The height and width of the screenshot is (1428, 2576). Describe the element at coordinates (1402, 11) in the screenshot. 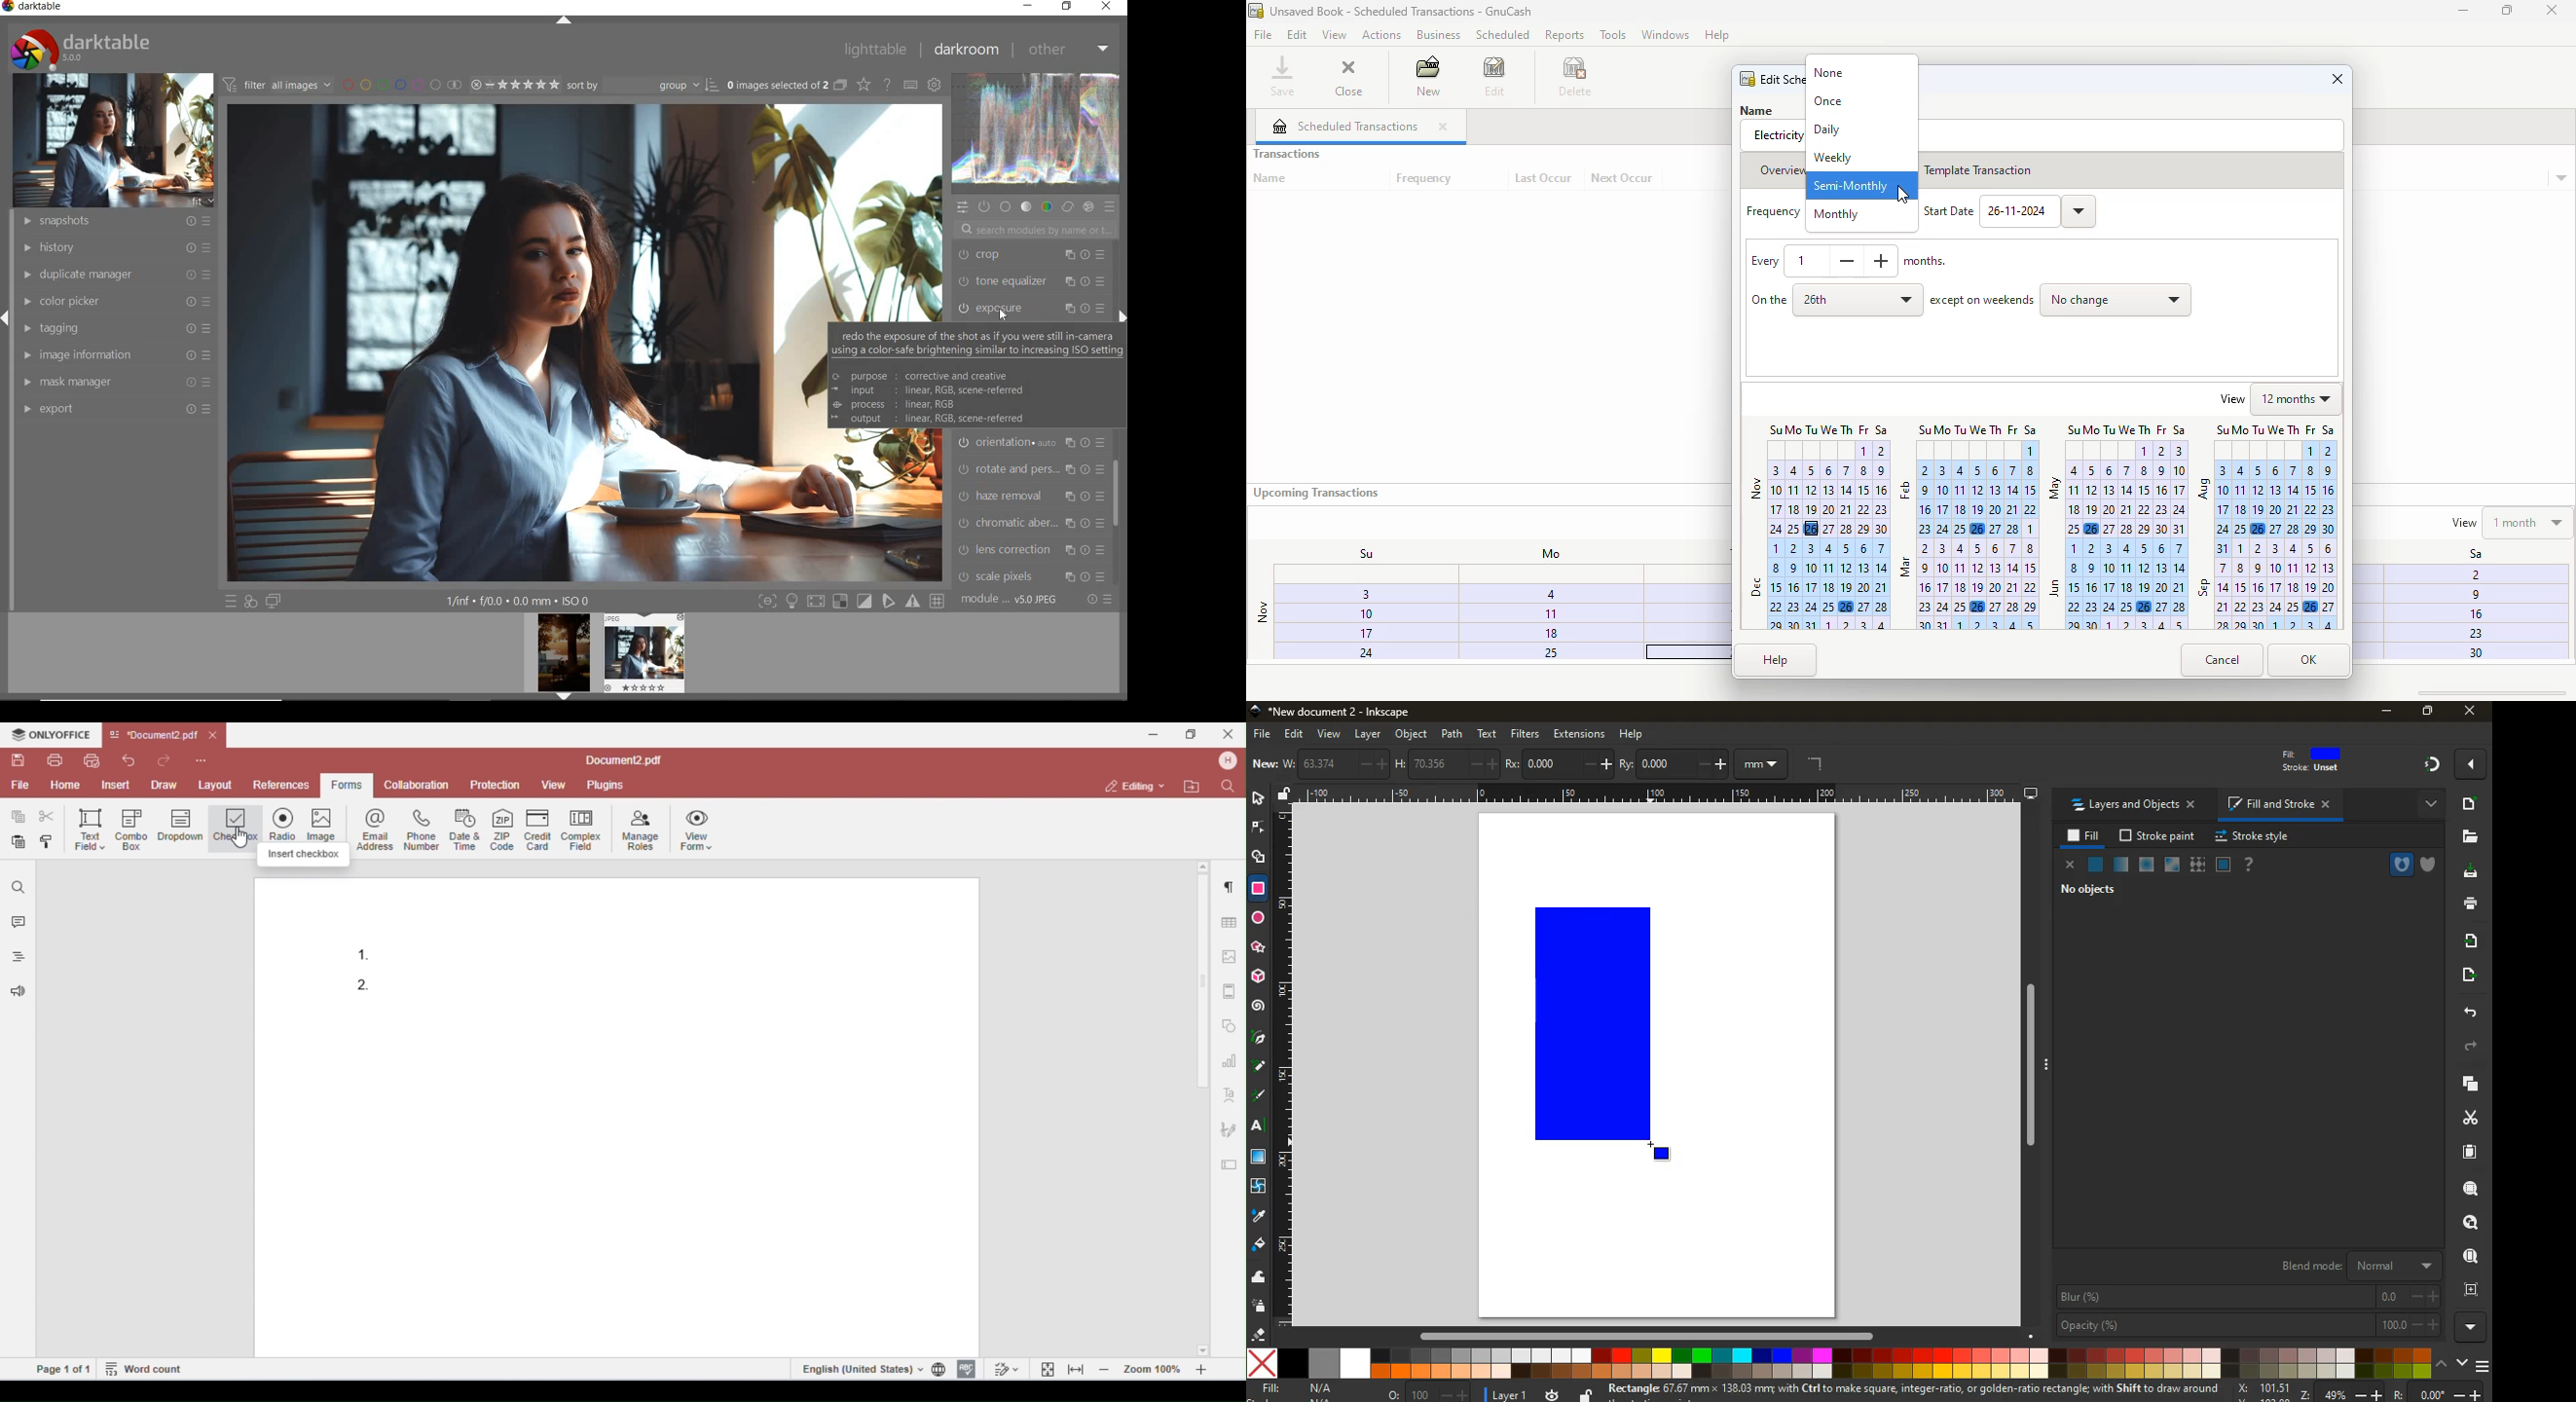

I see `title` at that location.